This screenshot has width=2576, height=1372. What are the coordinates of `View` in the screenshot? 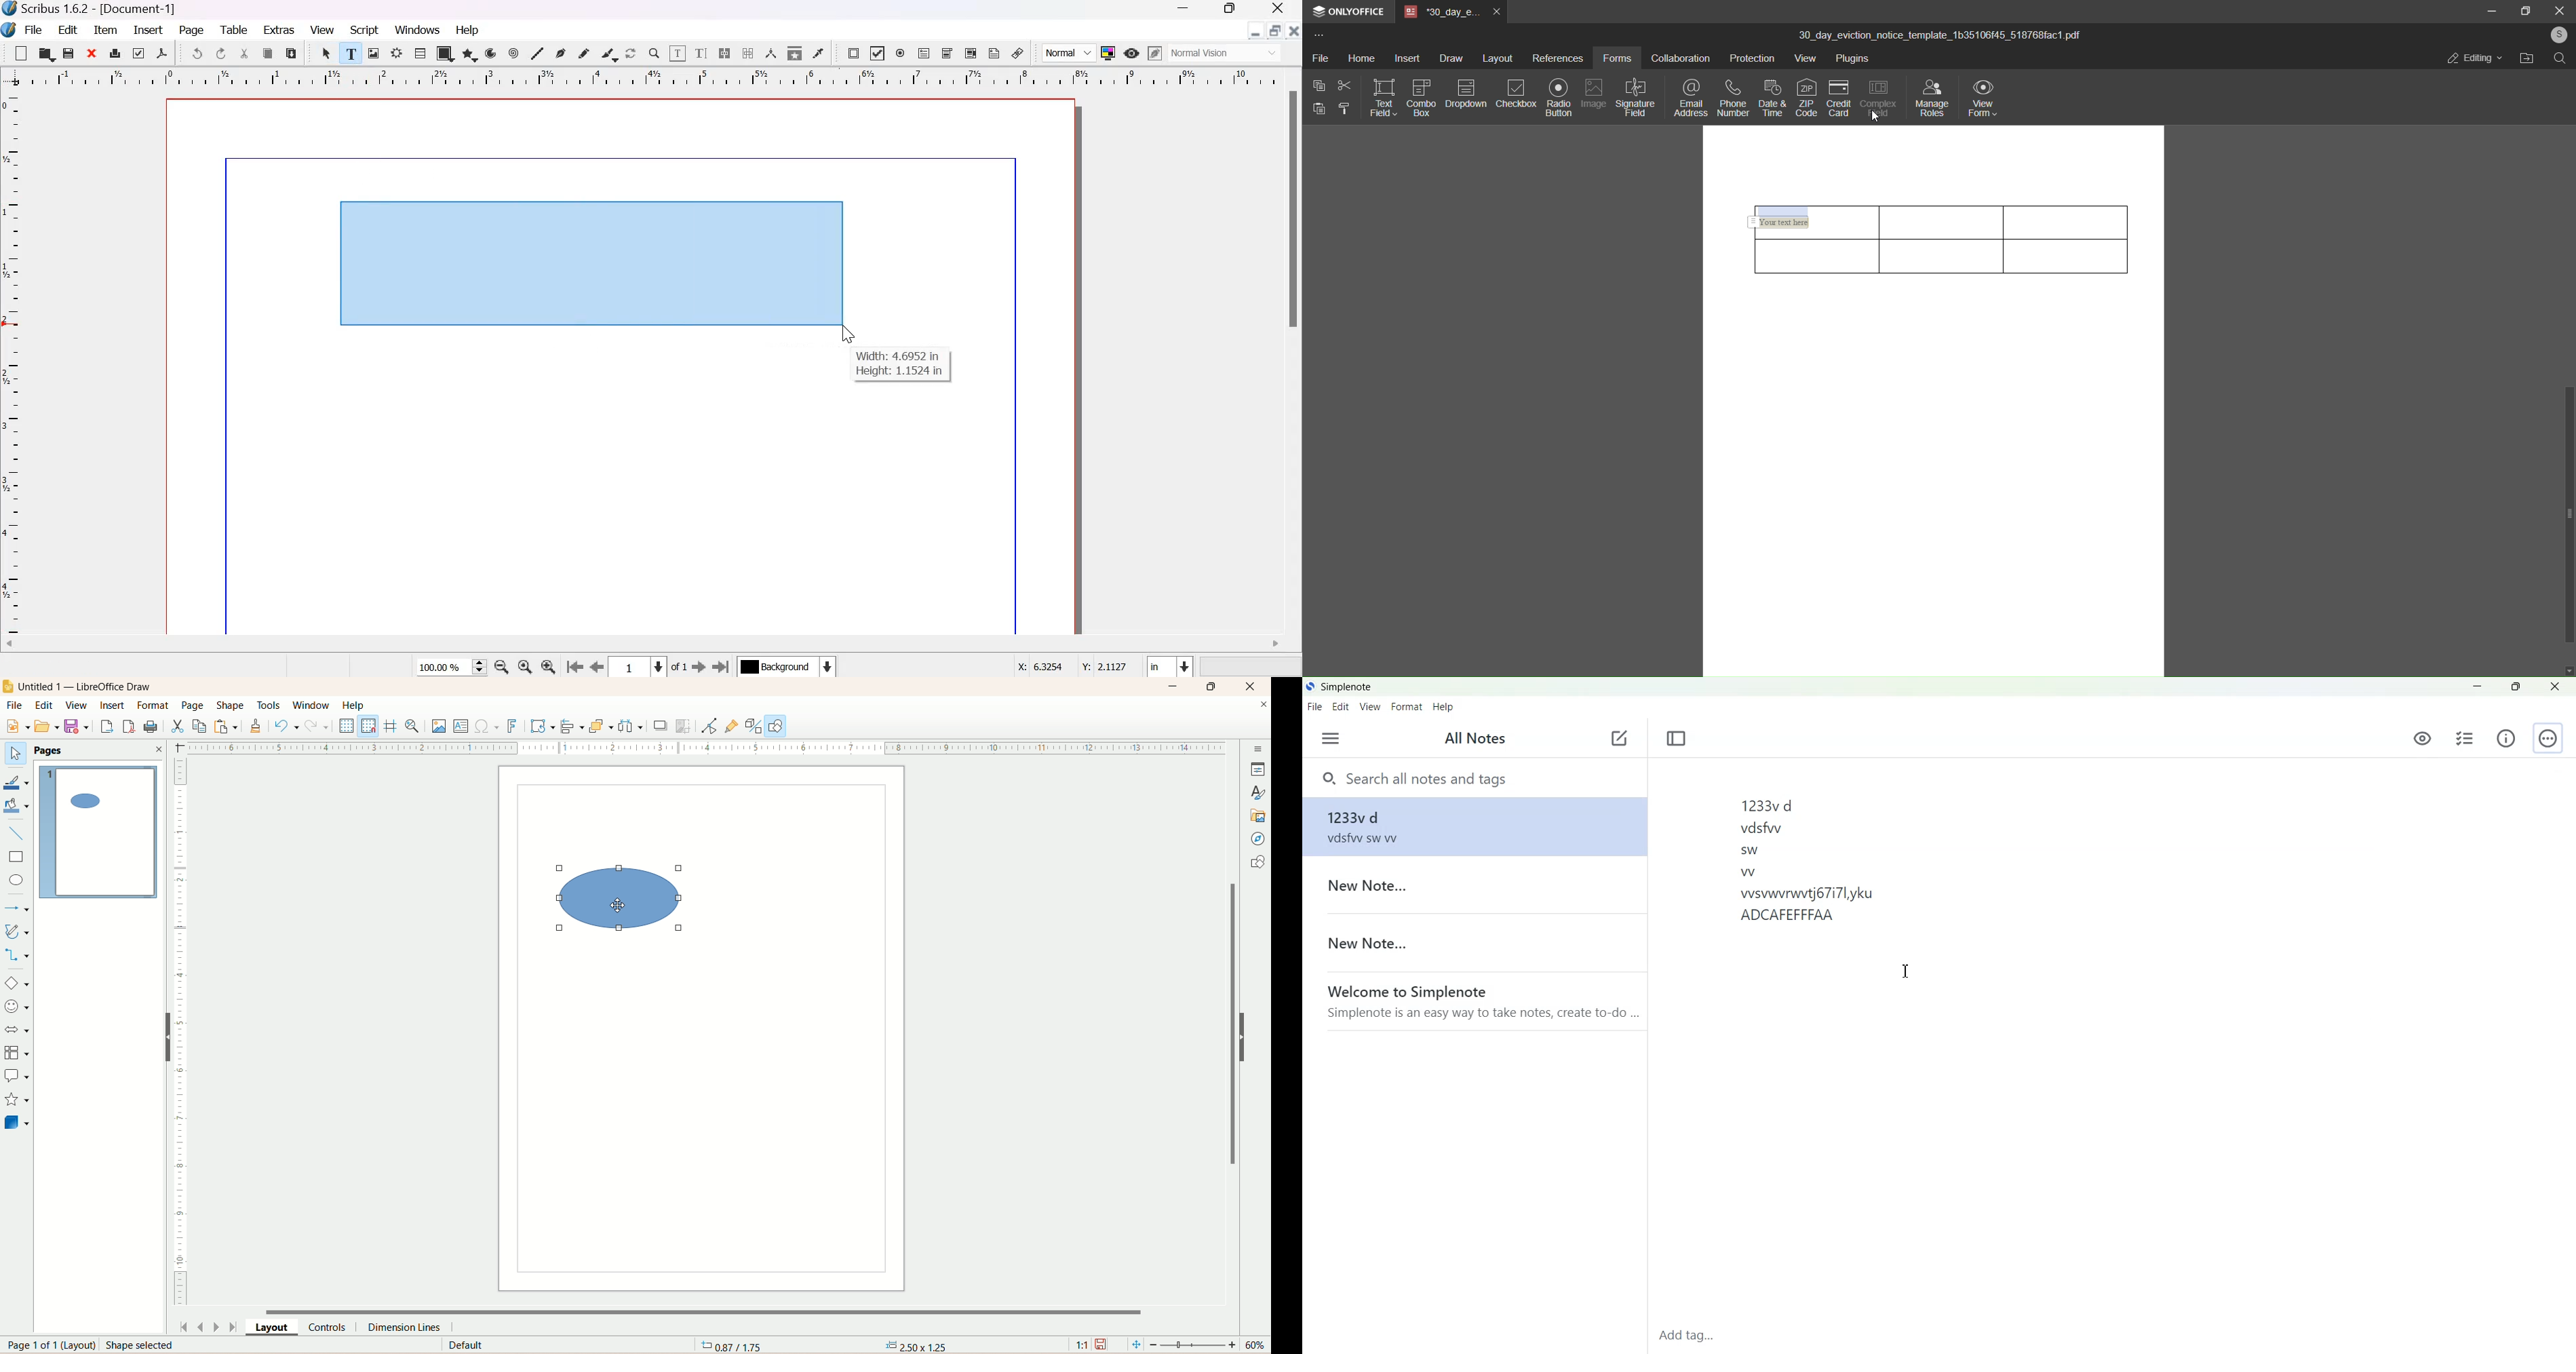 It's located at (322, 30).